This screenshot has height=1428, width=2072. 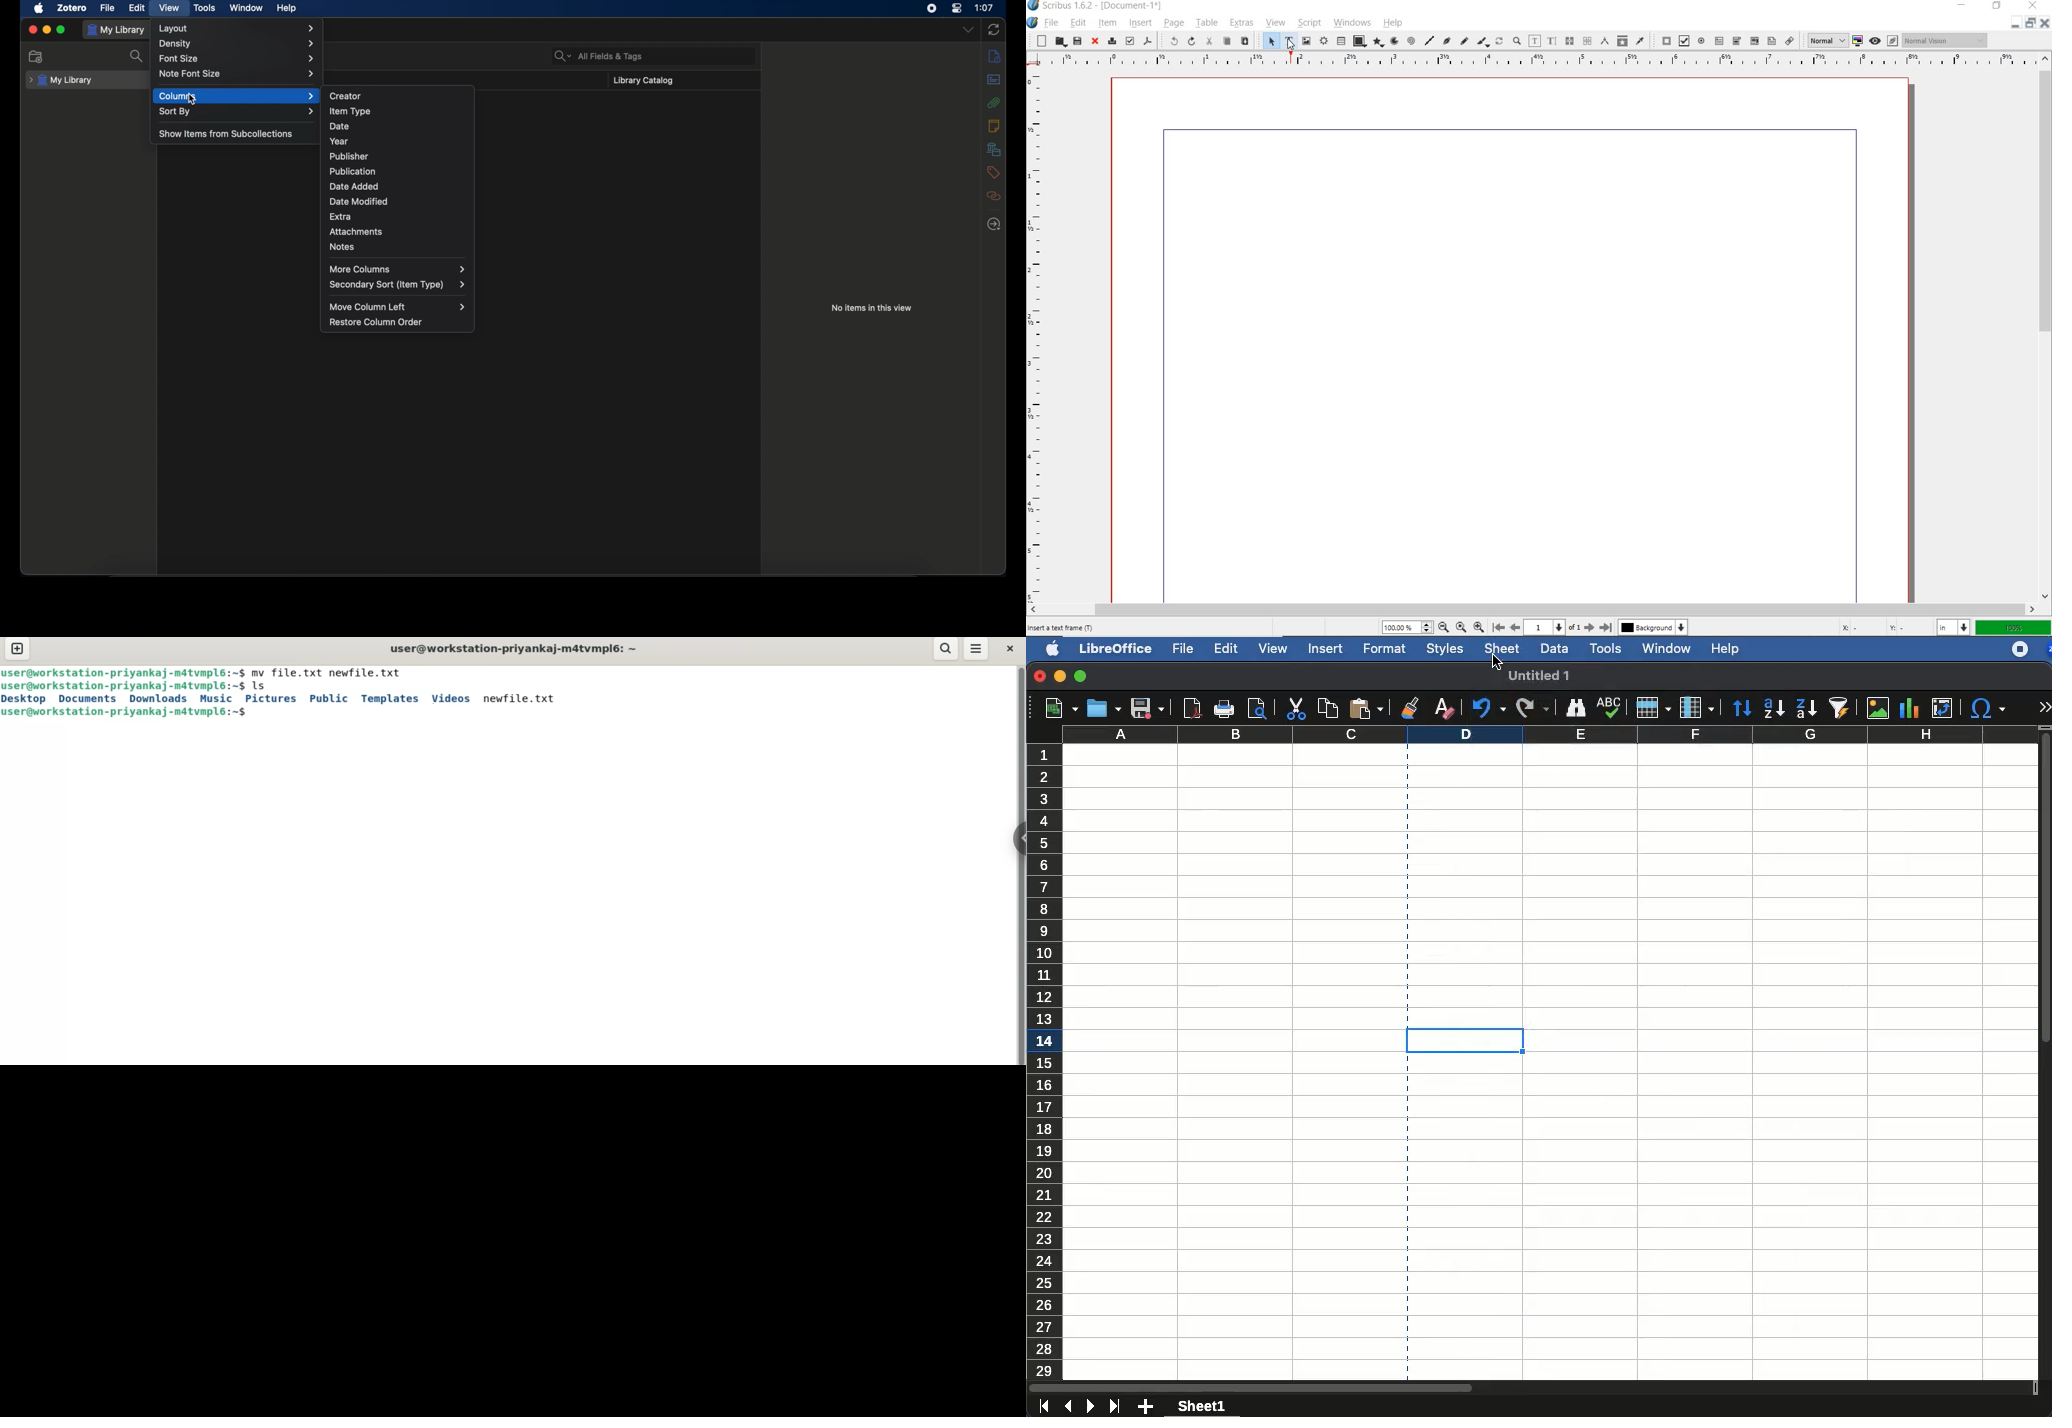 I want to click on row, so click(x=1653, y=707).